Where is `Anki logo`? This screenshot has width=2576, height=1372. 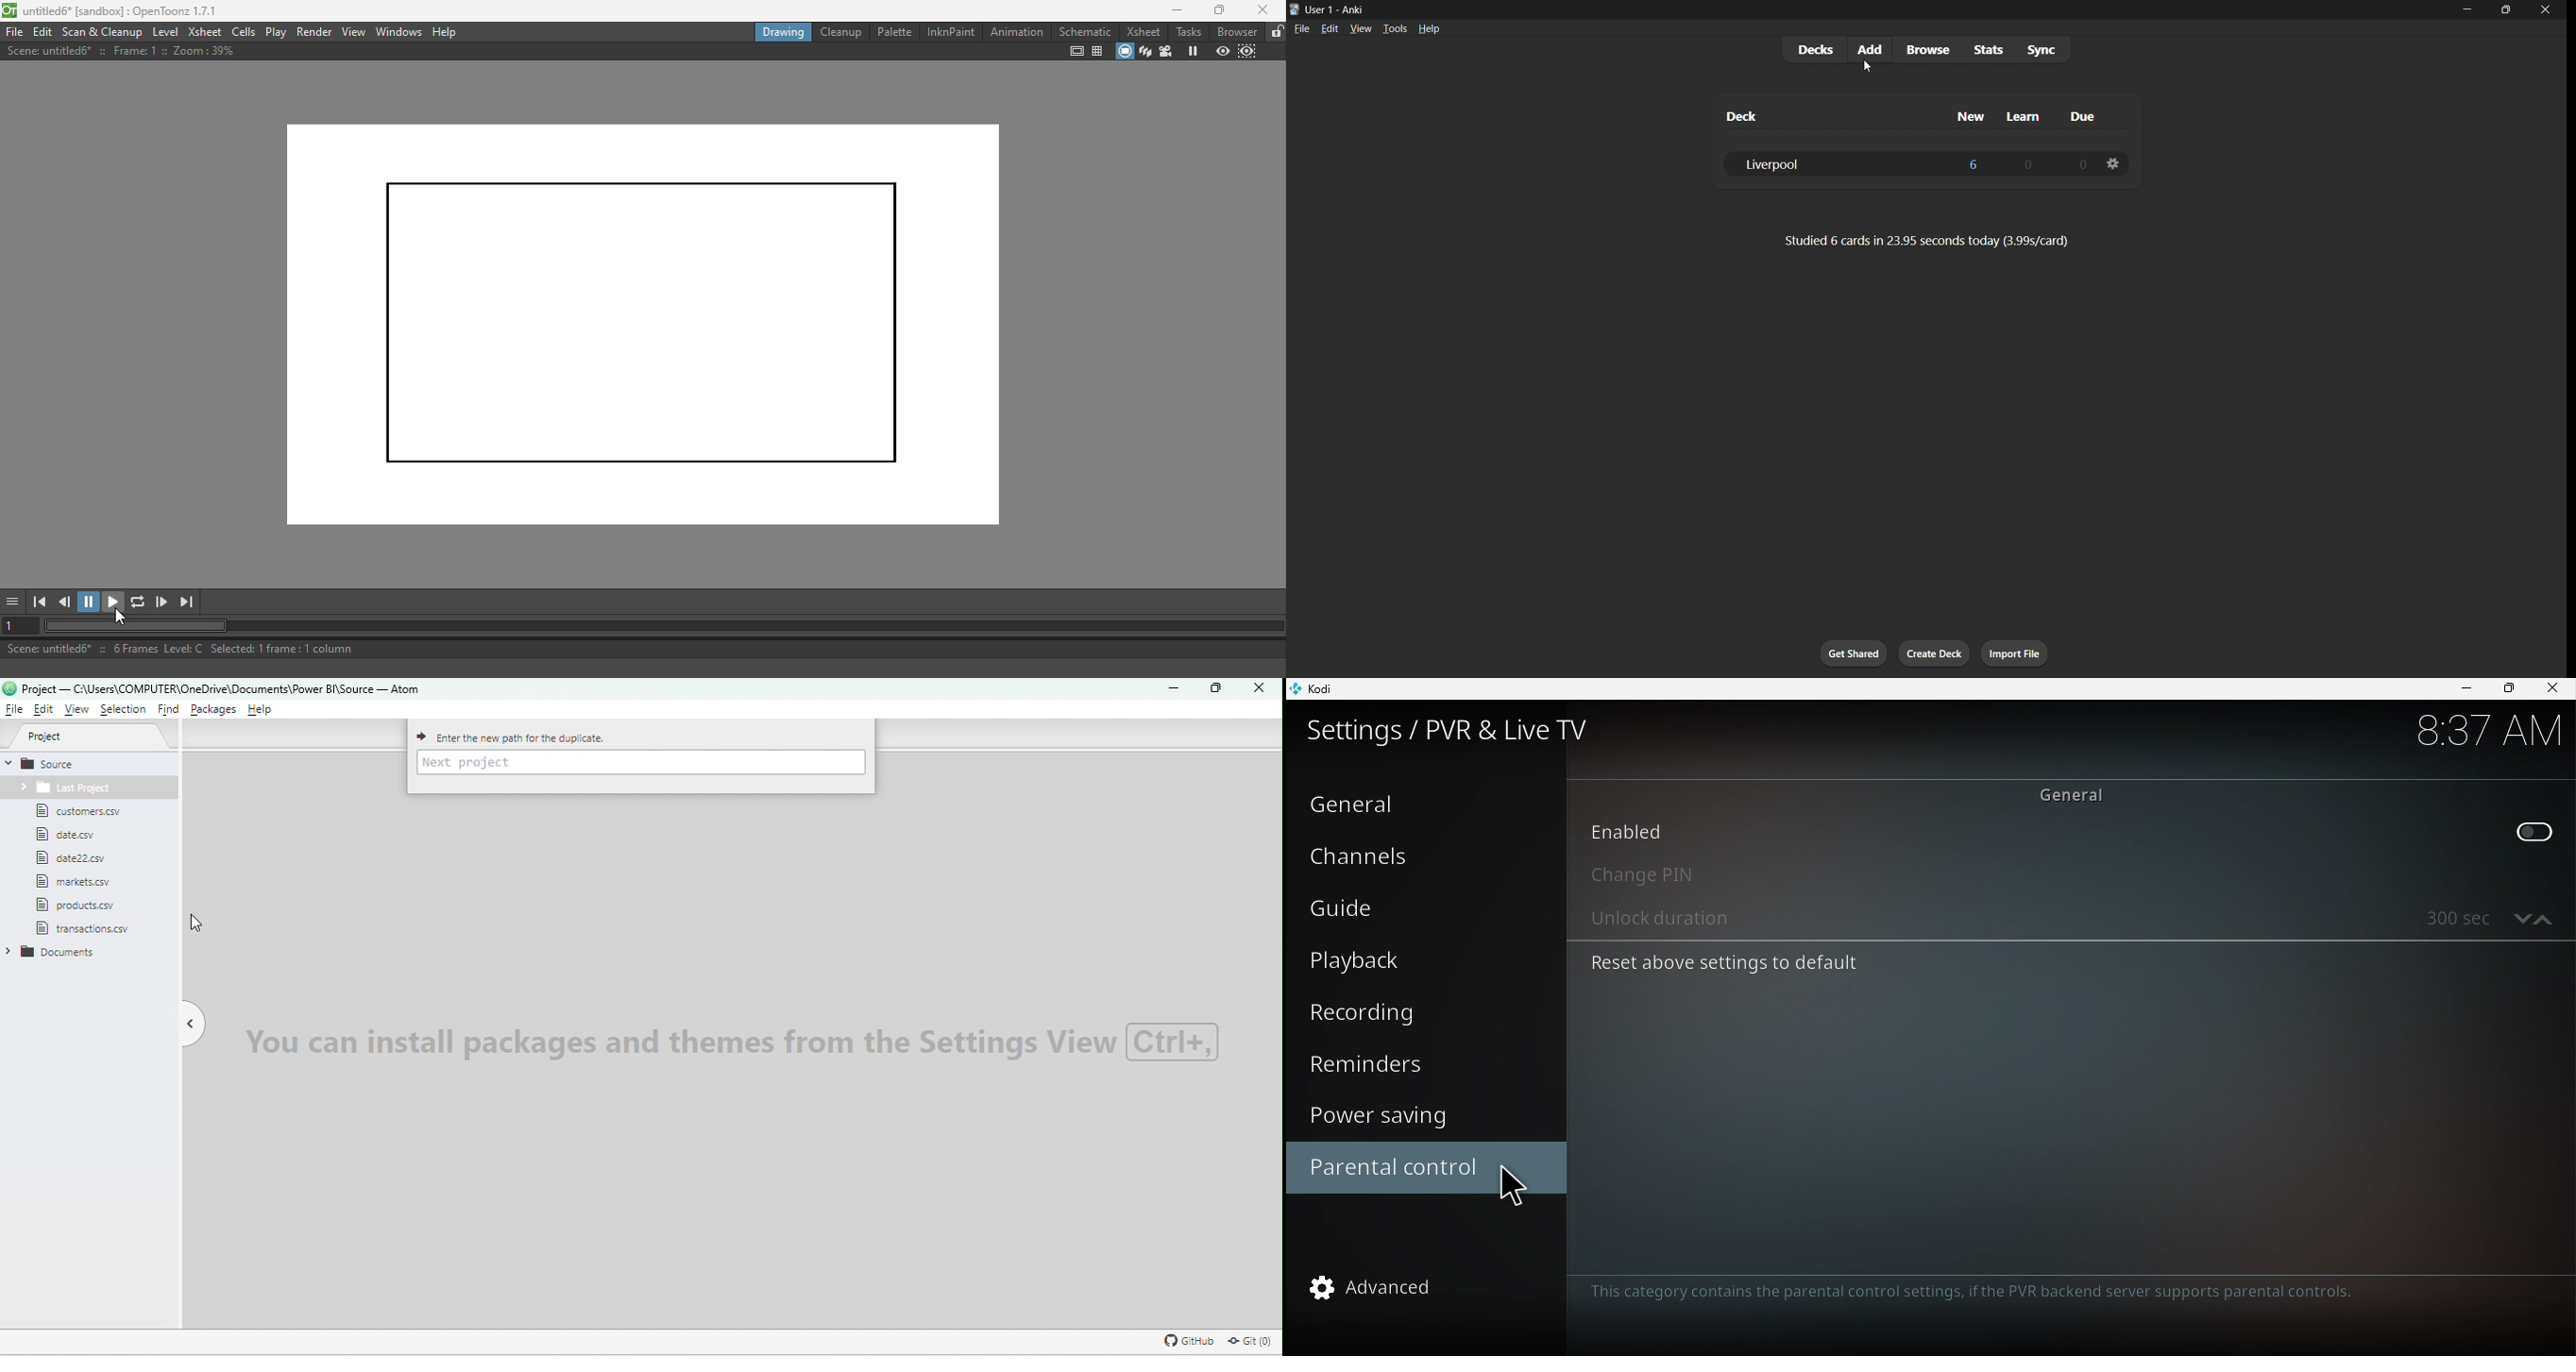
Anki logo is located at coordinates (1295, 9).